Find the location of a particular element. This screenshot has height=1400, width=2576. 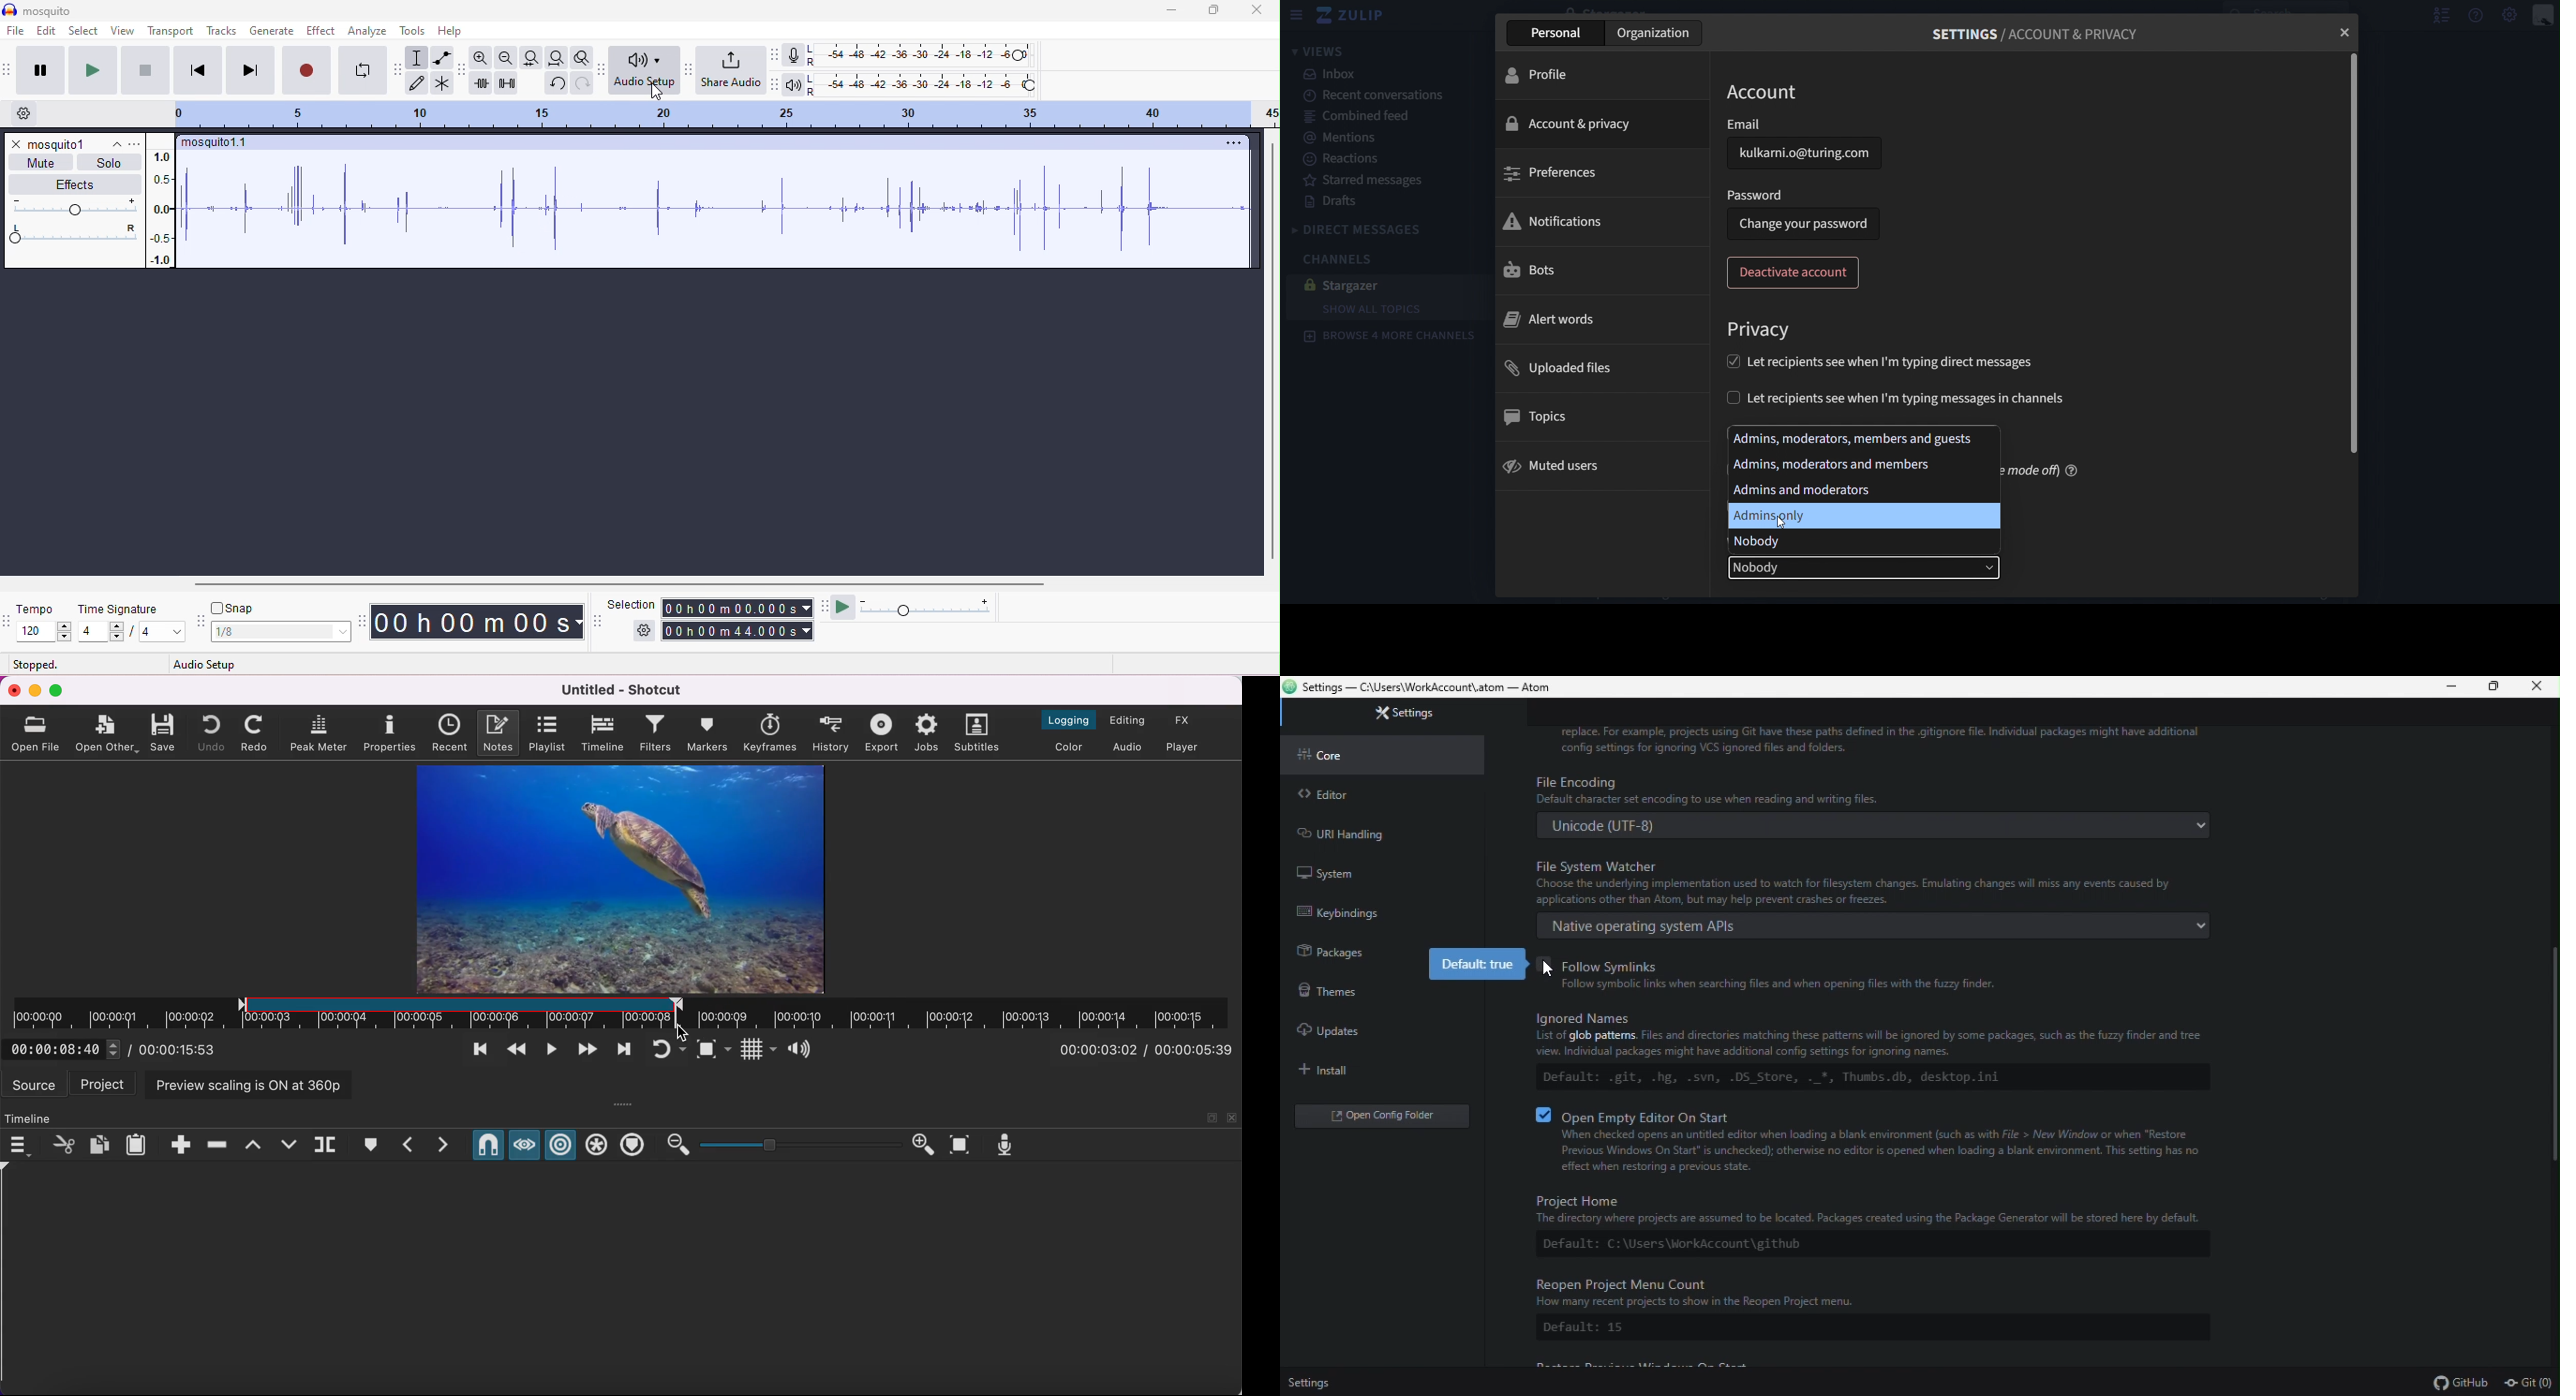

profile is located at coordinates (1538, 78).